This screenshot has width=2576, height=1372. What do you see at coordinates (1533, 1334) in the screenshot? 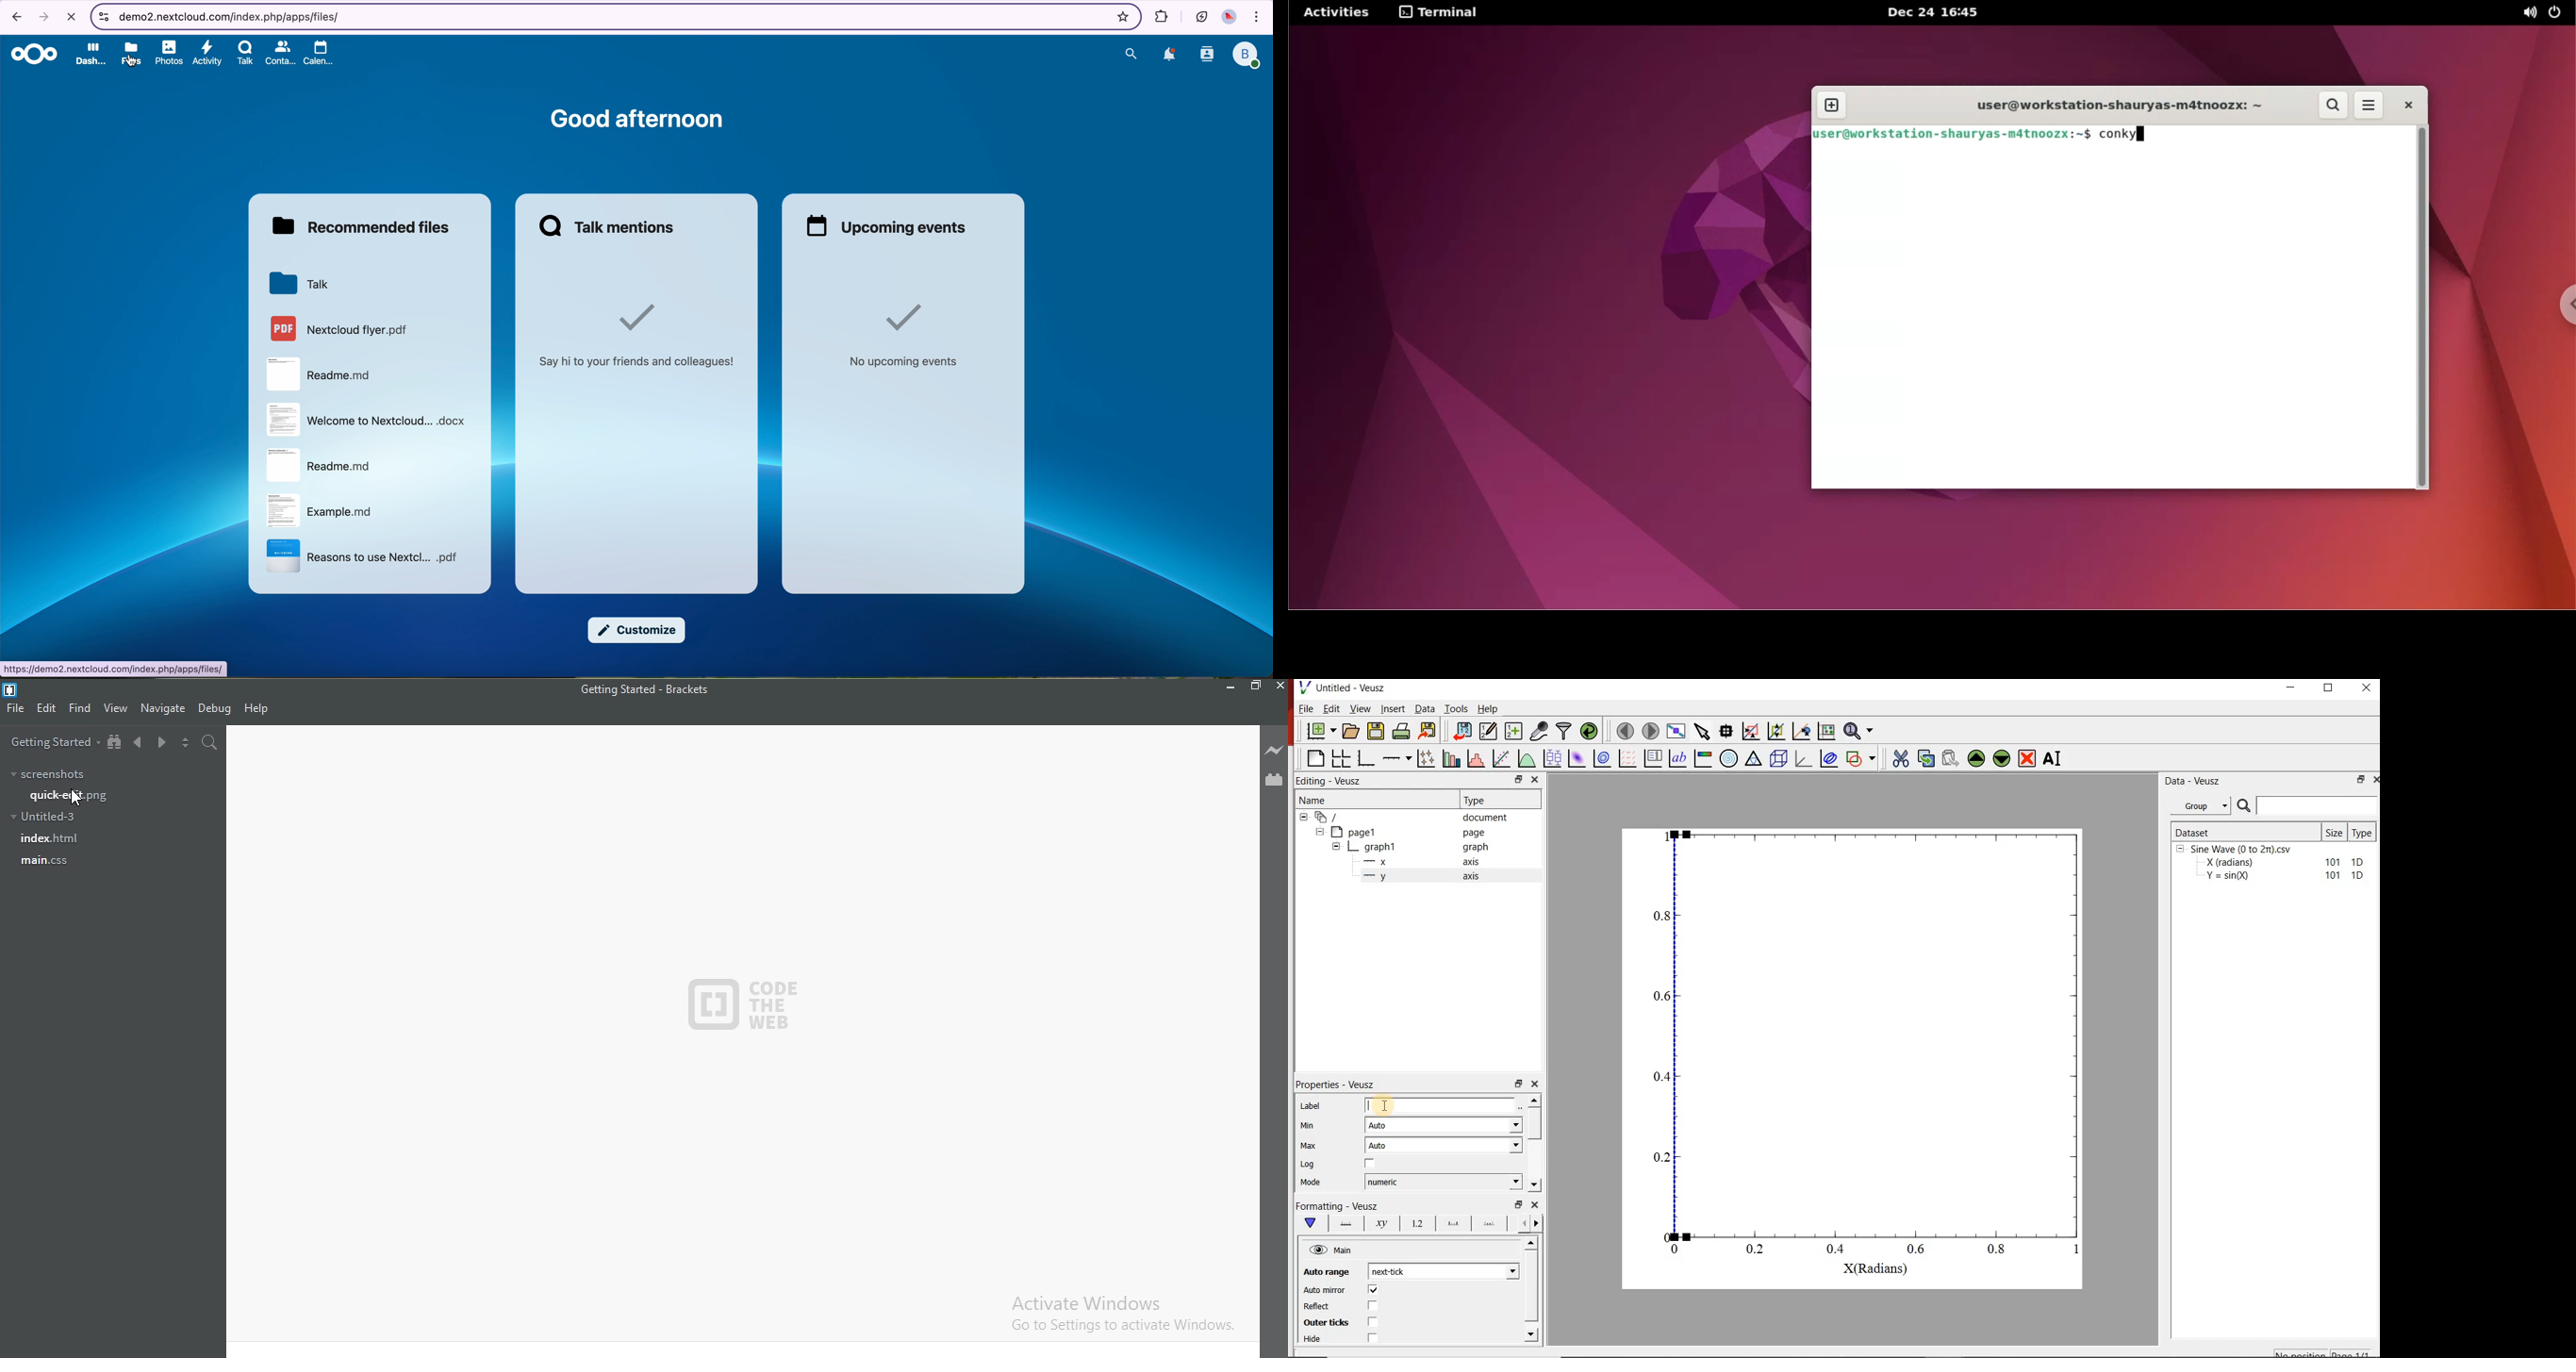
I see `Down` at bounding box center [1533, 1334].